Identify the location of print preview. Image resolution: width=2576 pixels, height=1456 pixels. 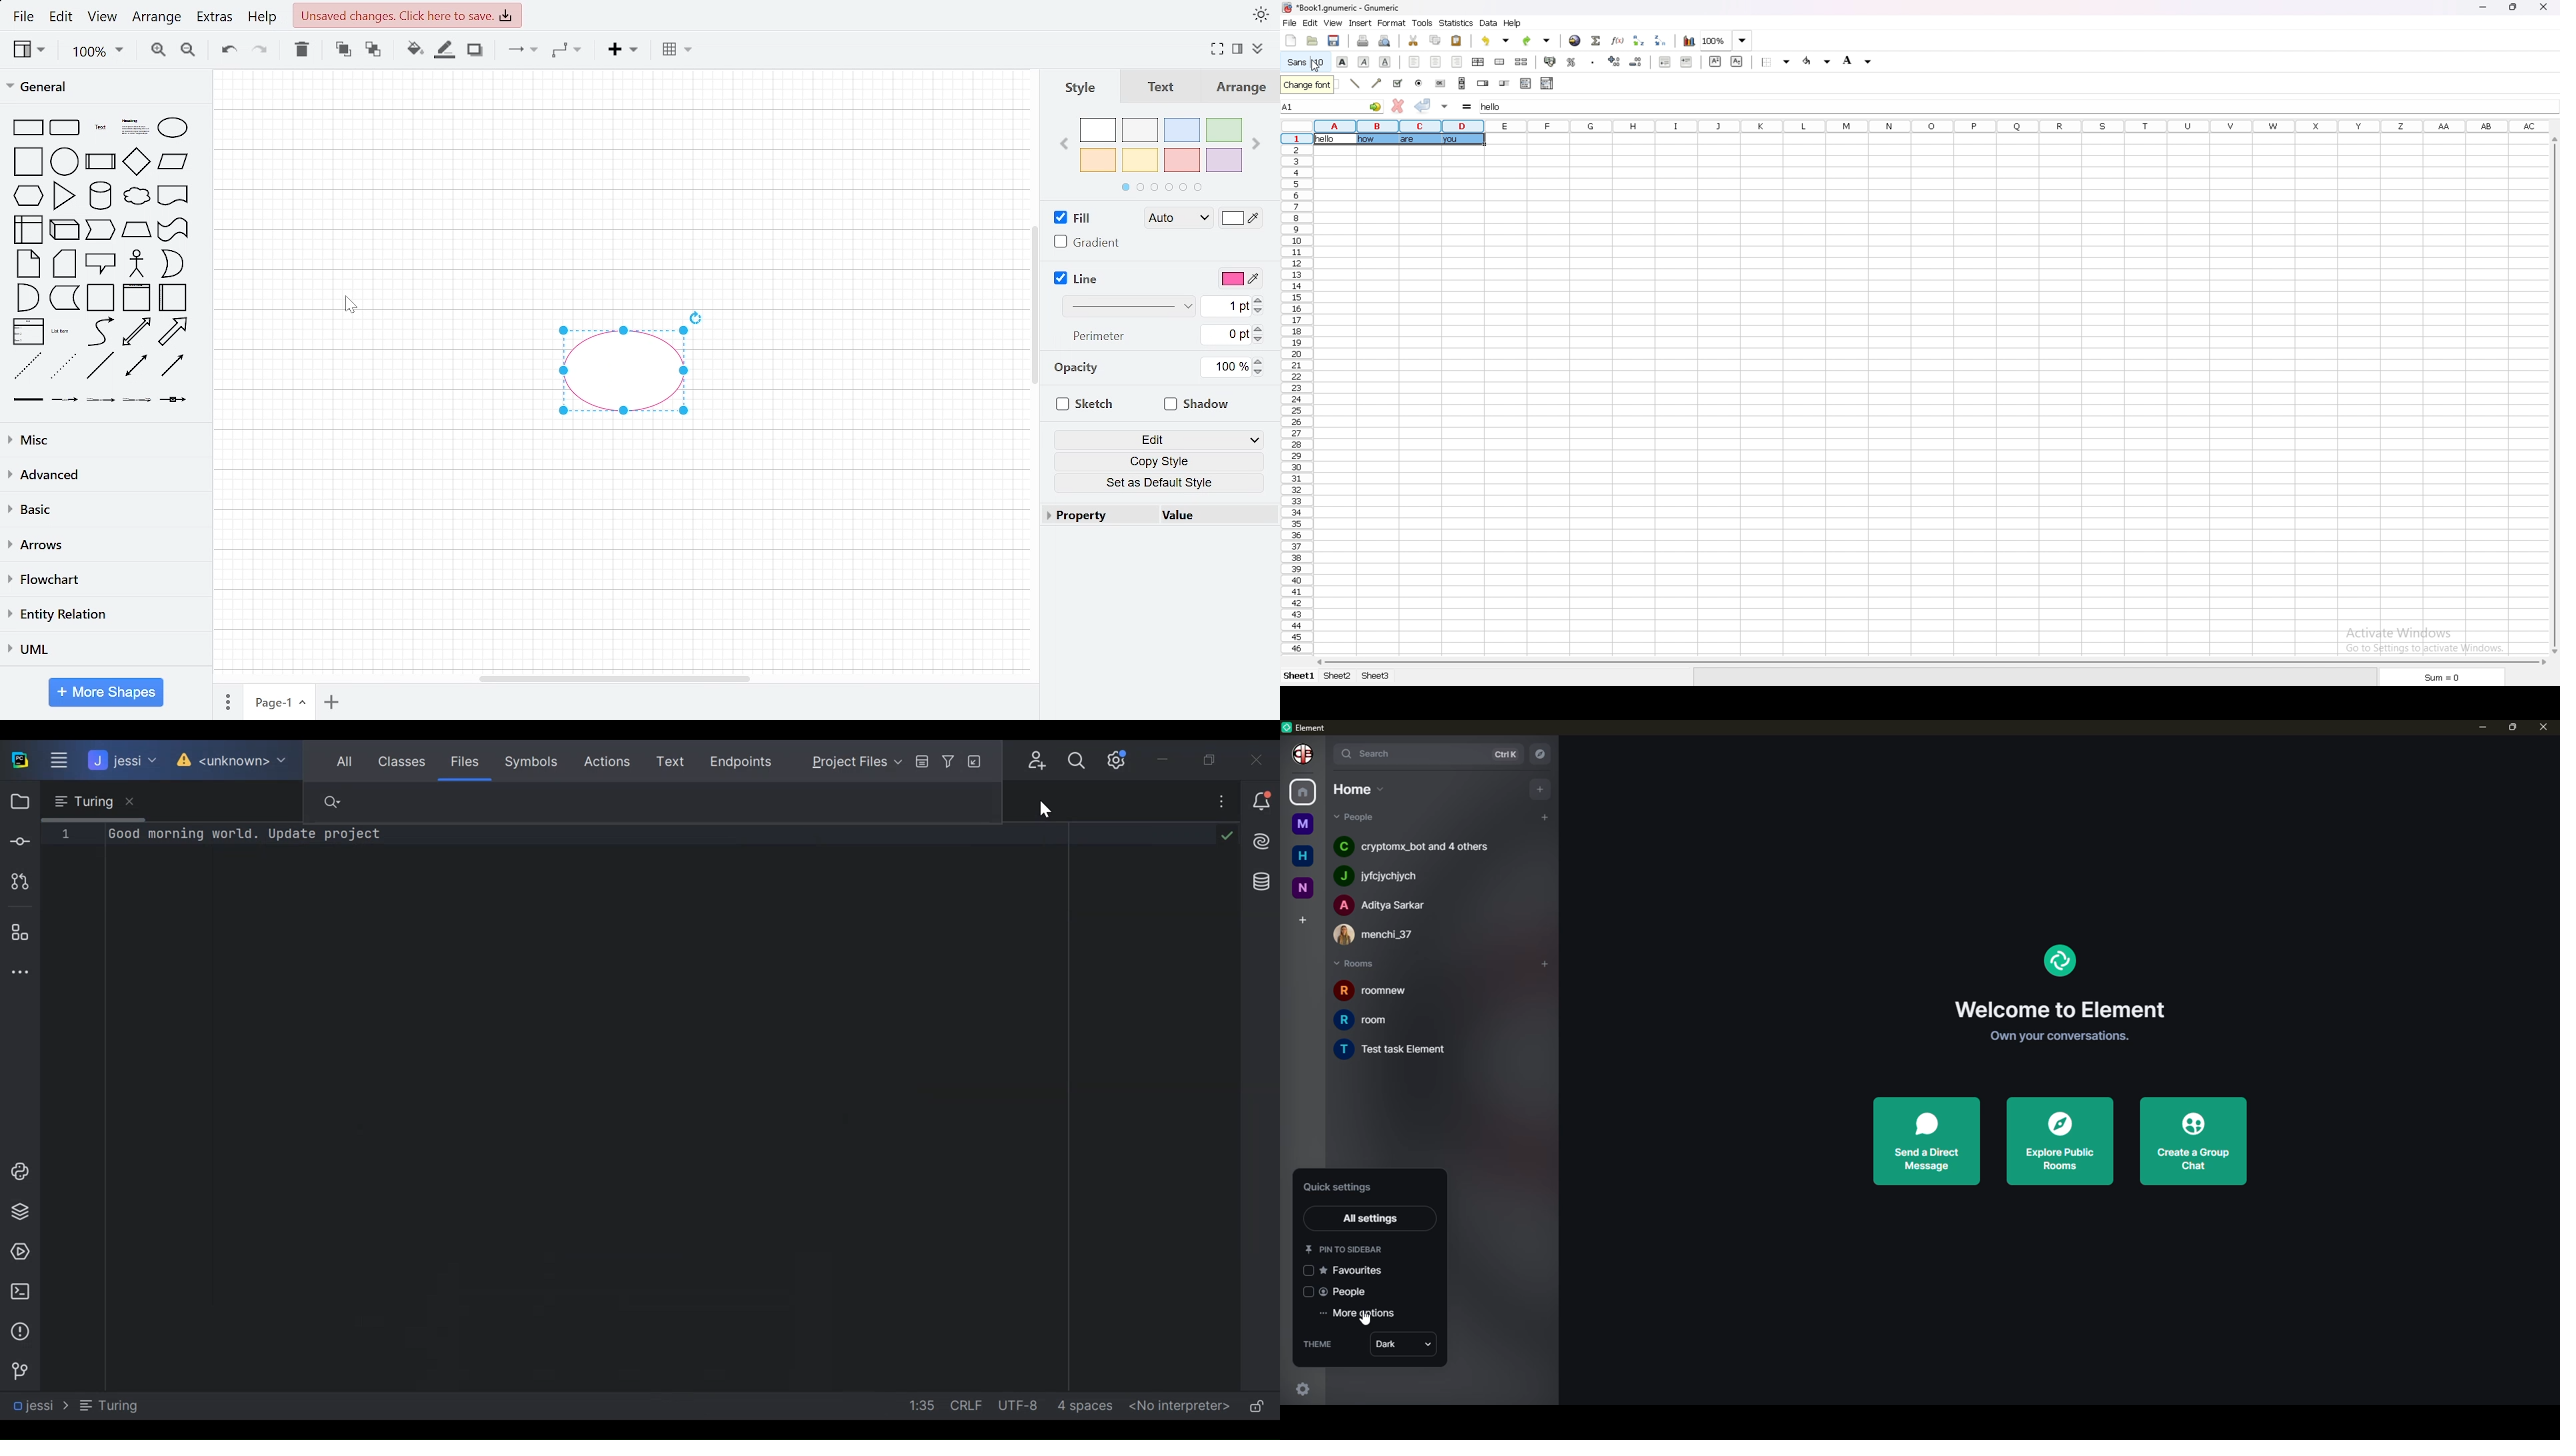
(1385, 40).